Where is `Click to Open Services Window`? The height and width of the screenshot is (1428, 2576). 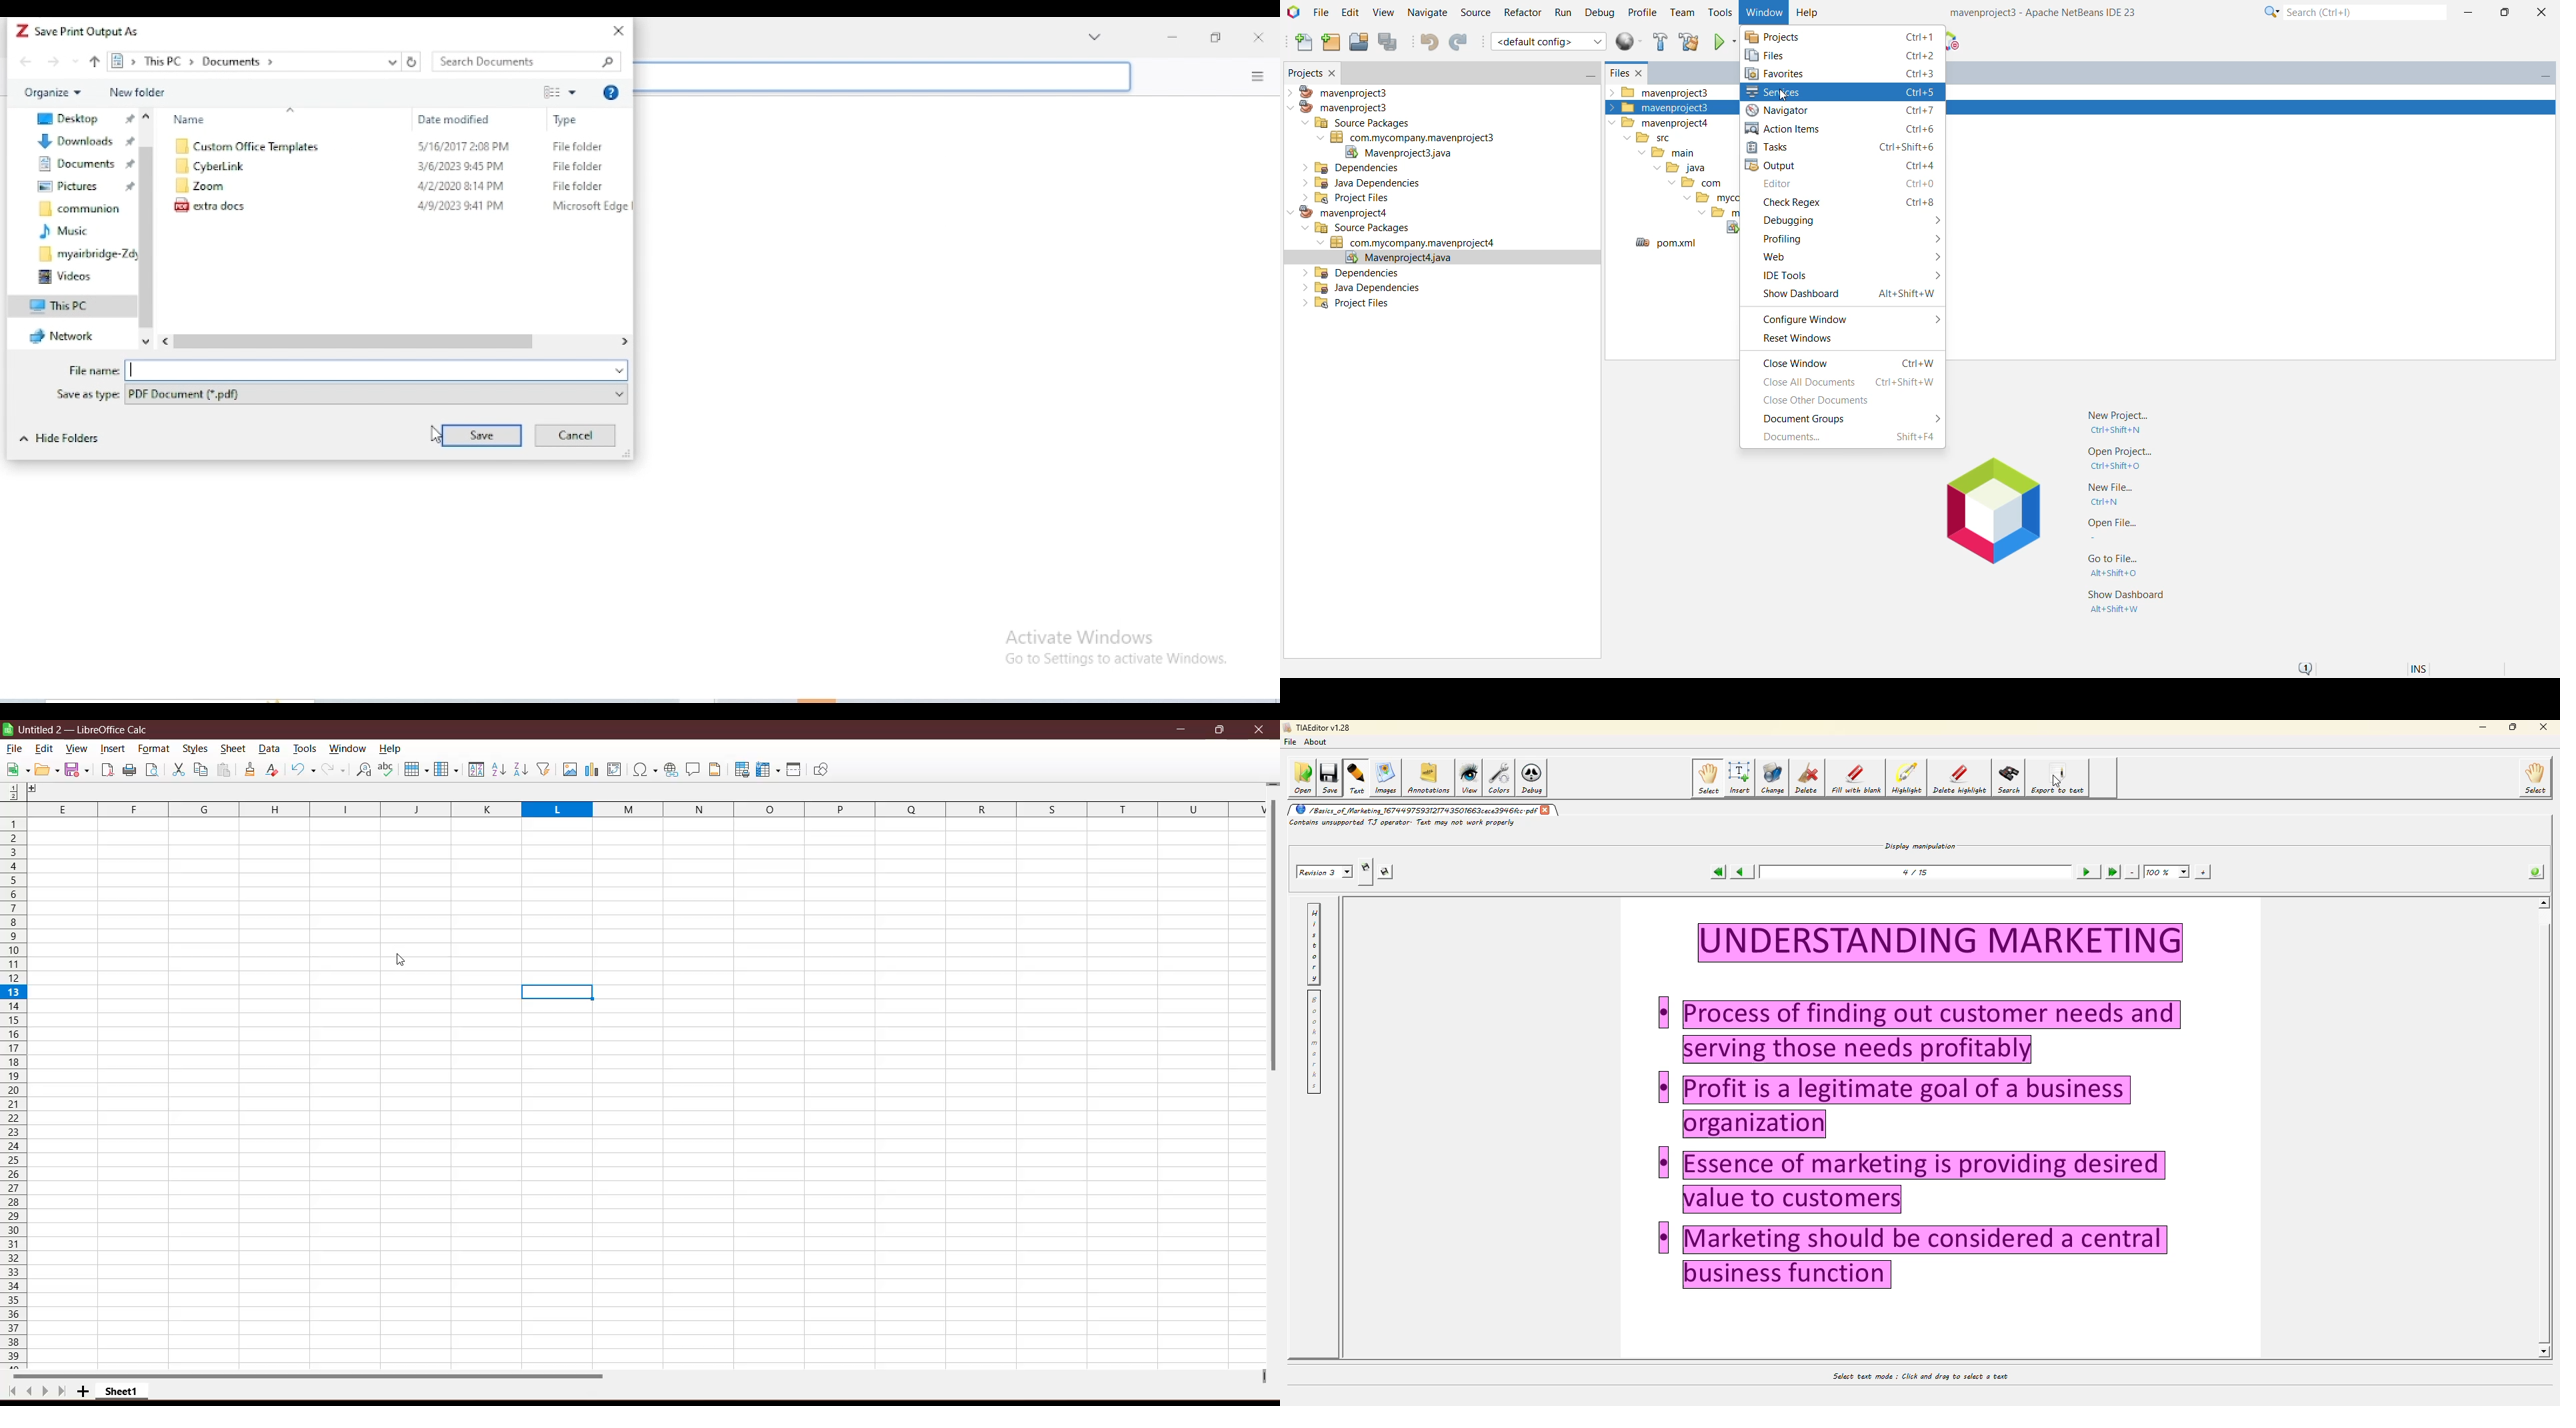
Click to Open Services Window is located at coordinates (1841, 92).